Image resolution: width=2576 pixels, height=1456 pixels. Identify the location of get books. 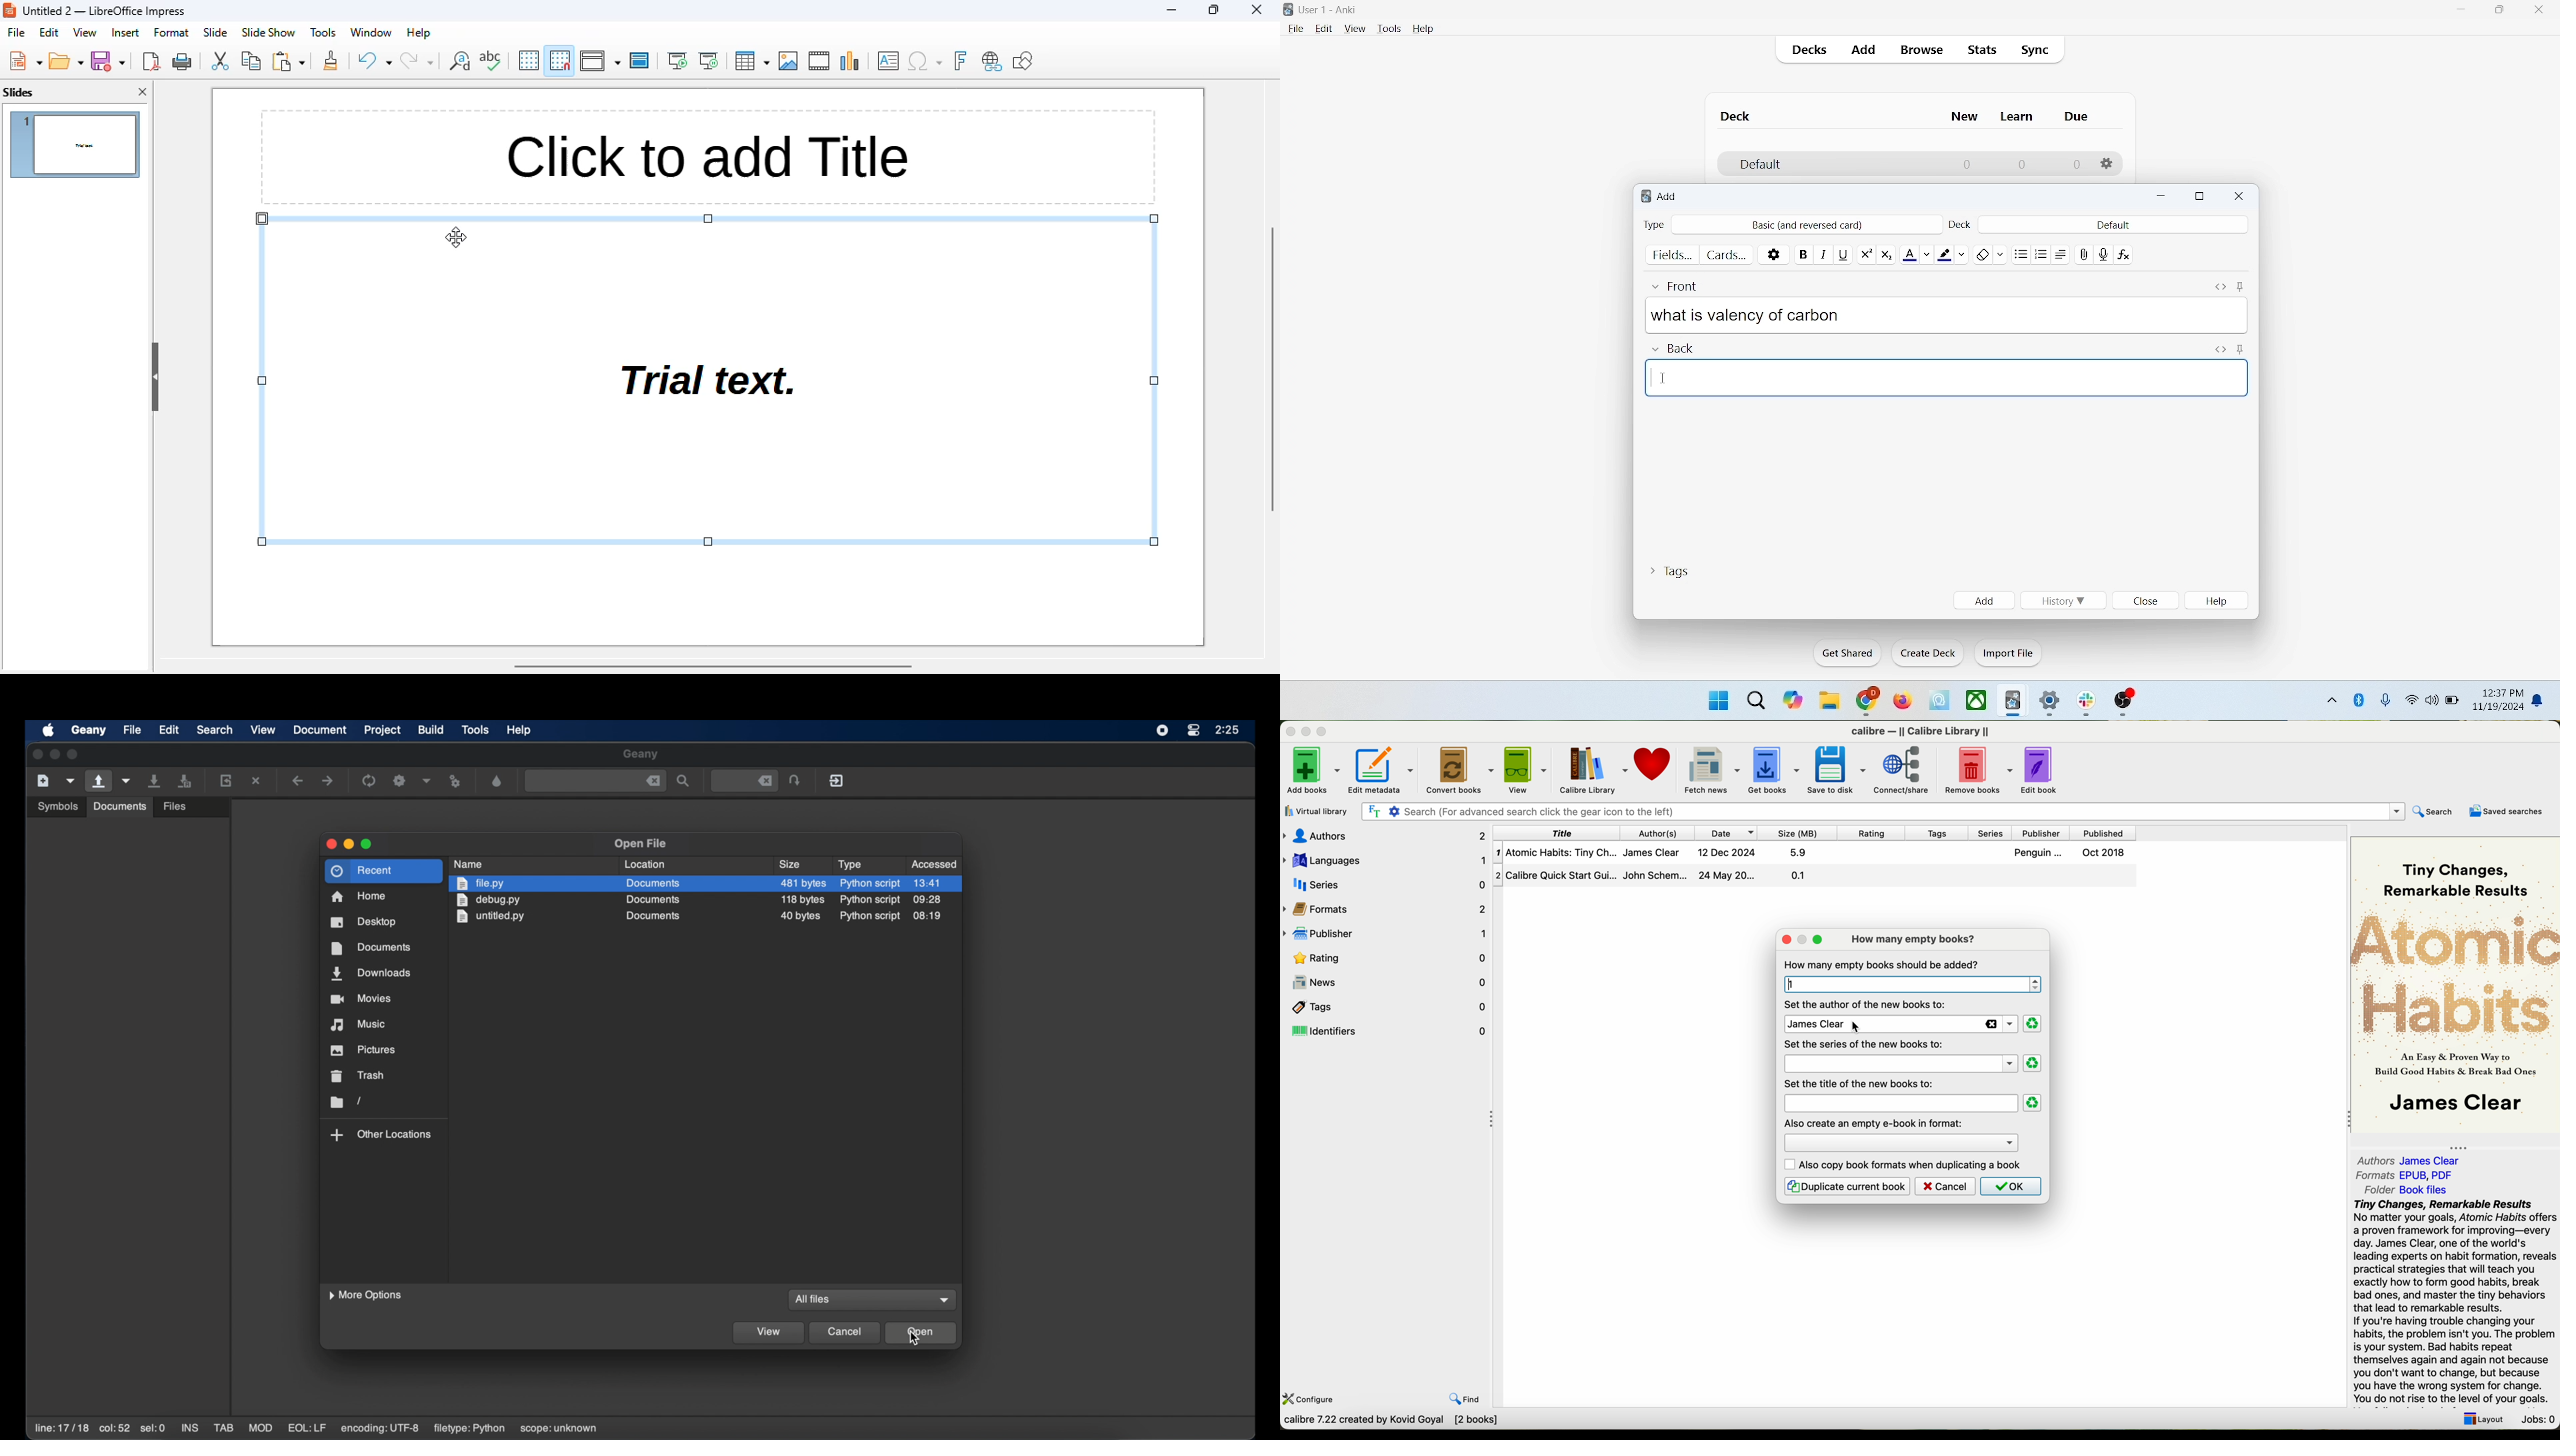
(1772, 770).